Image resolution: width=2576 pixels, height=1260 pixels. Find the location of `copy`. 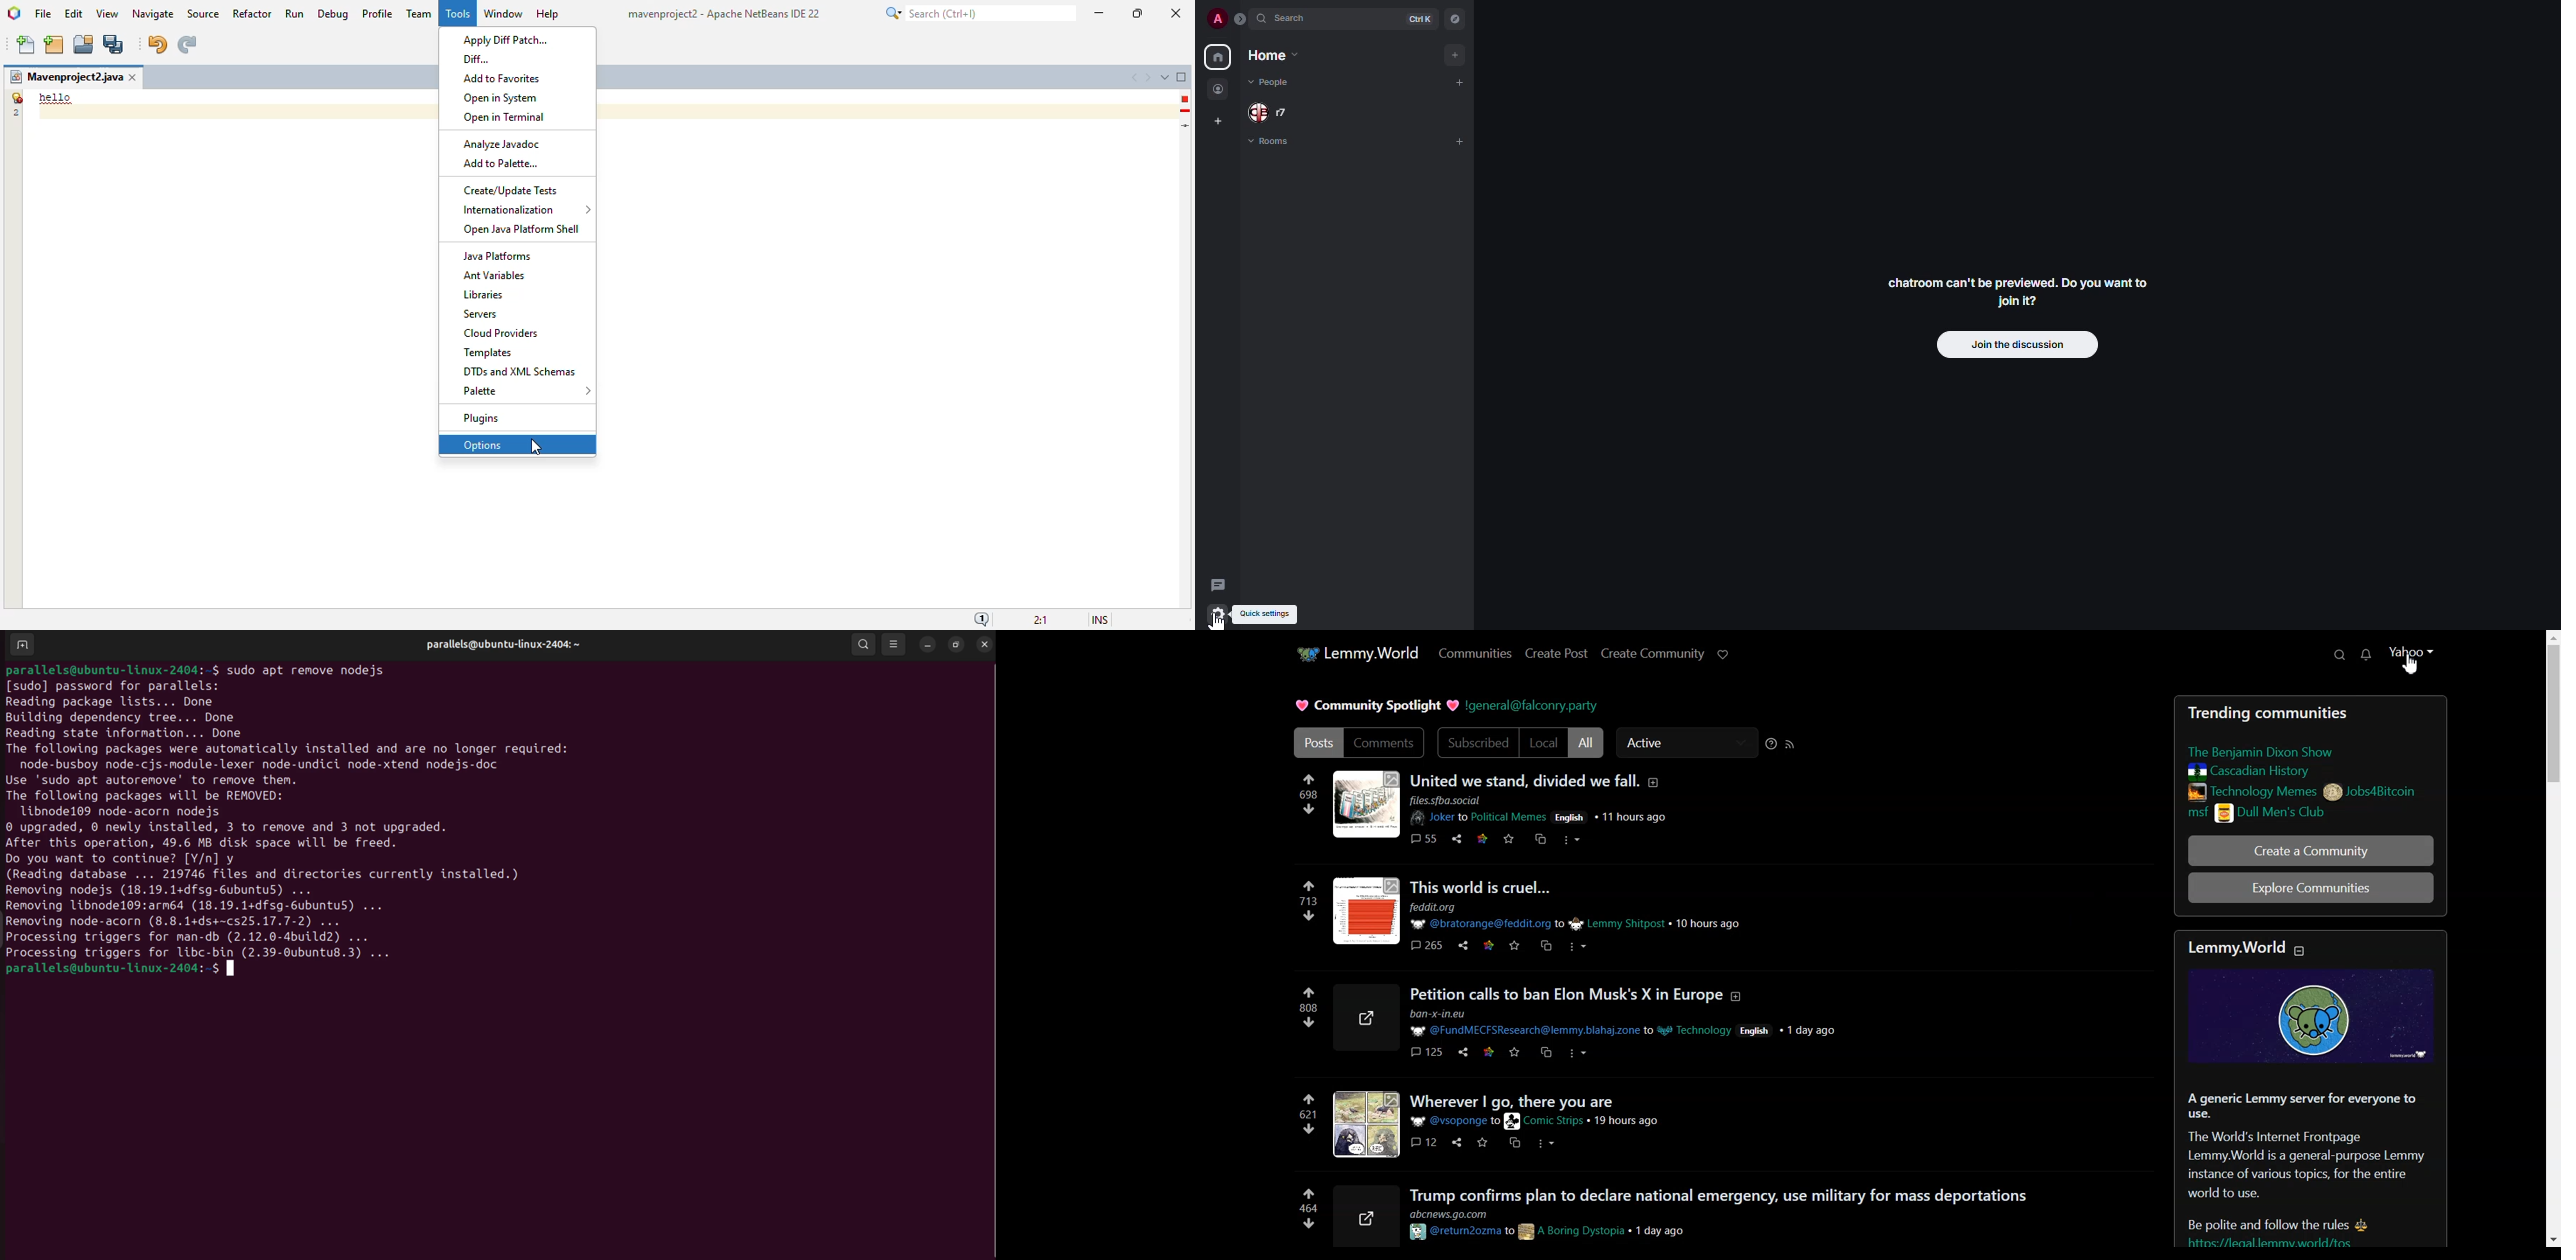

copy is located at coordinates (1546, 1056).